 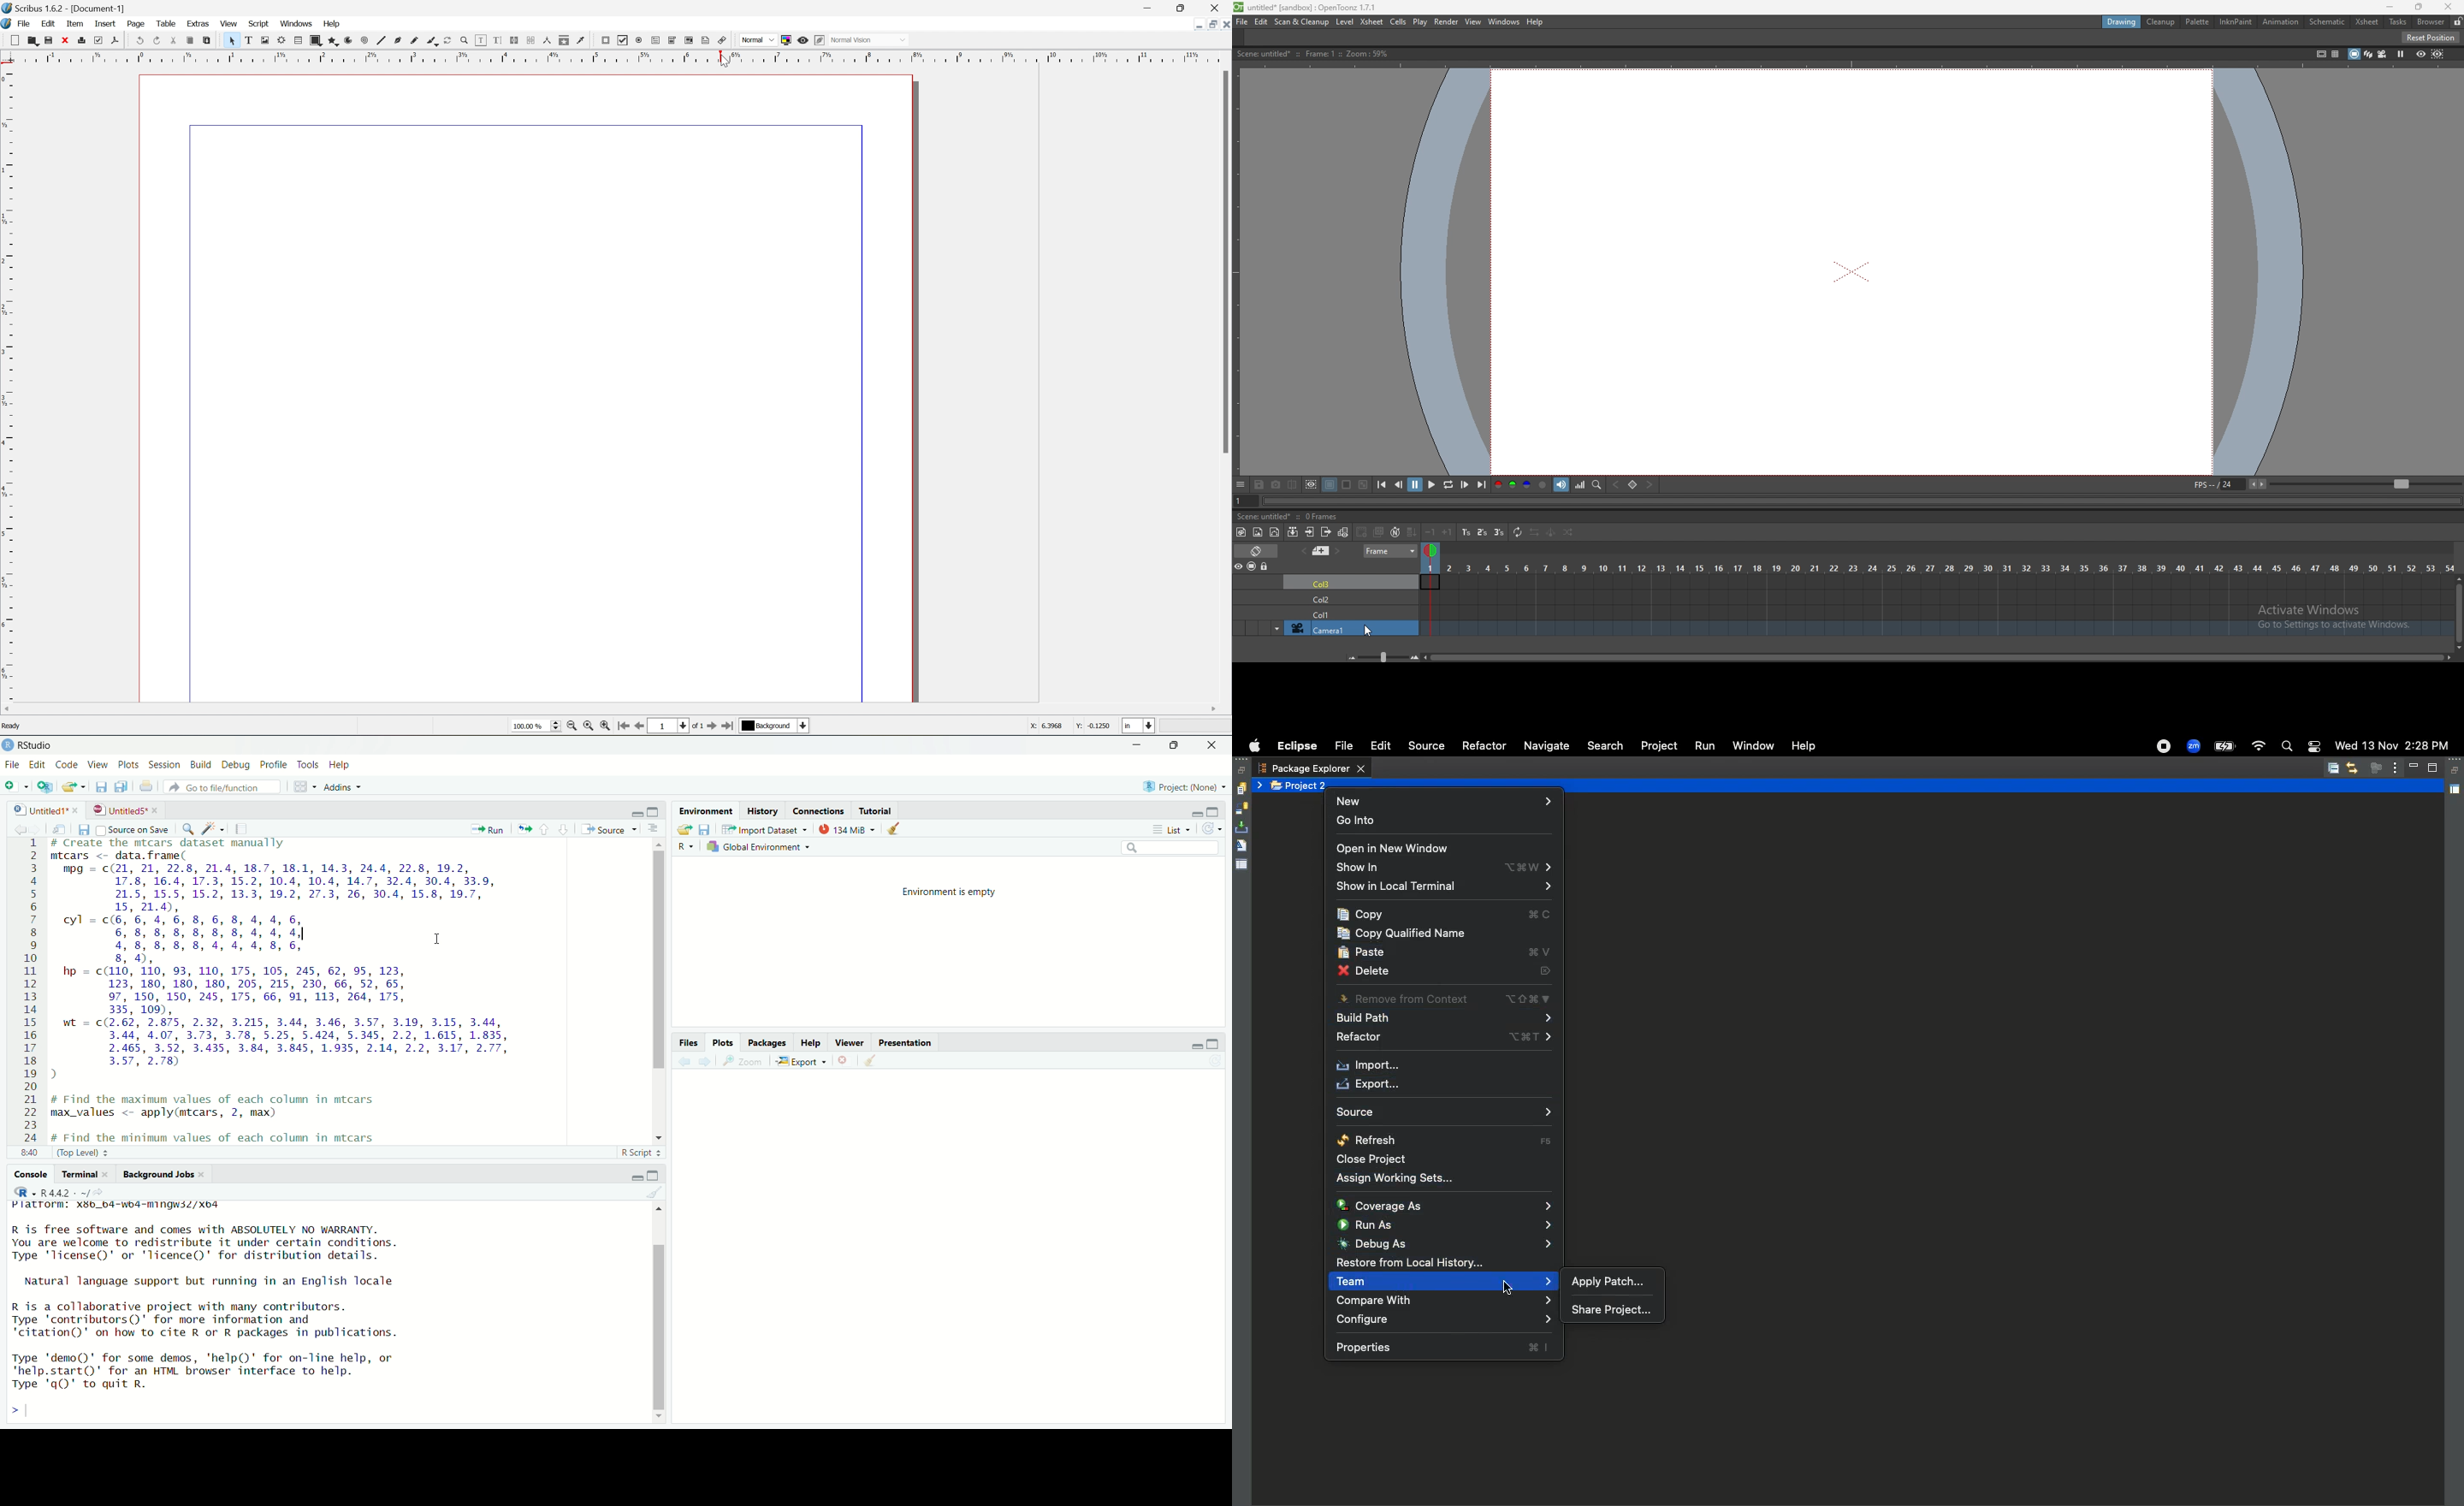 I want to click on clear, so click(x=898, y=832).